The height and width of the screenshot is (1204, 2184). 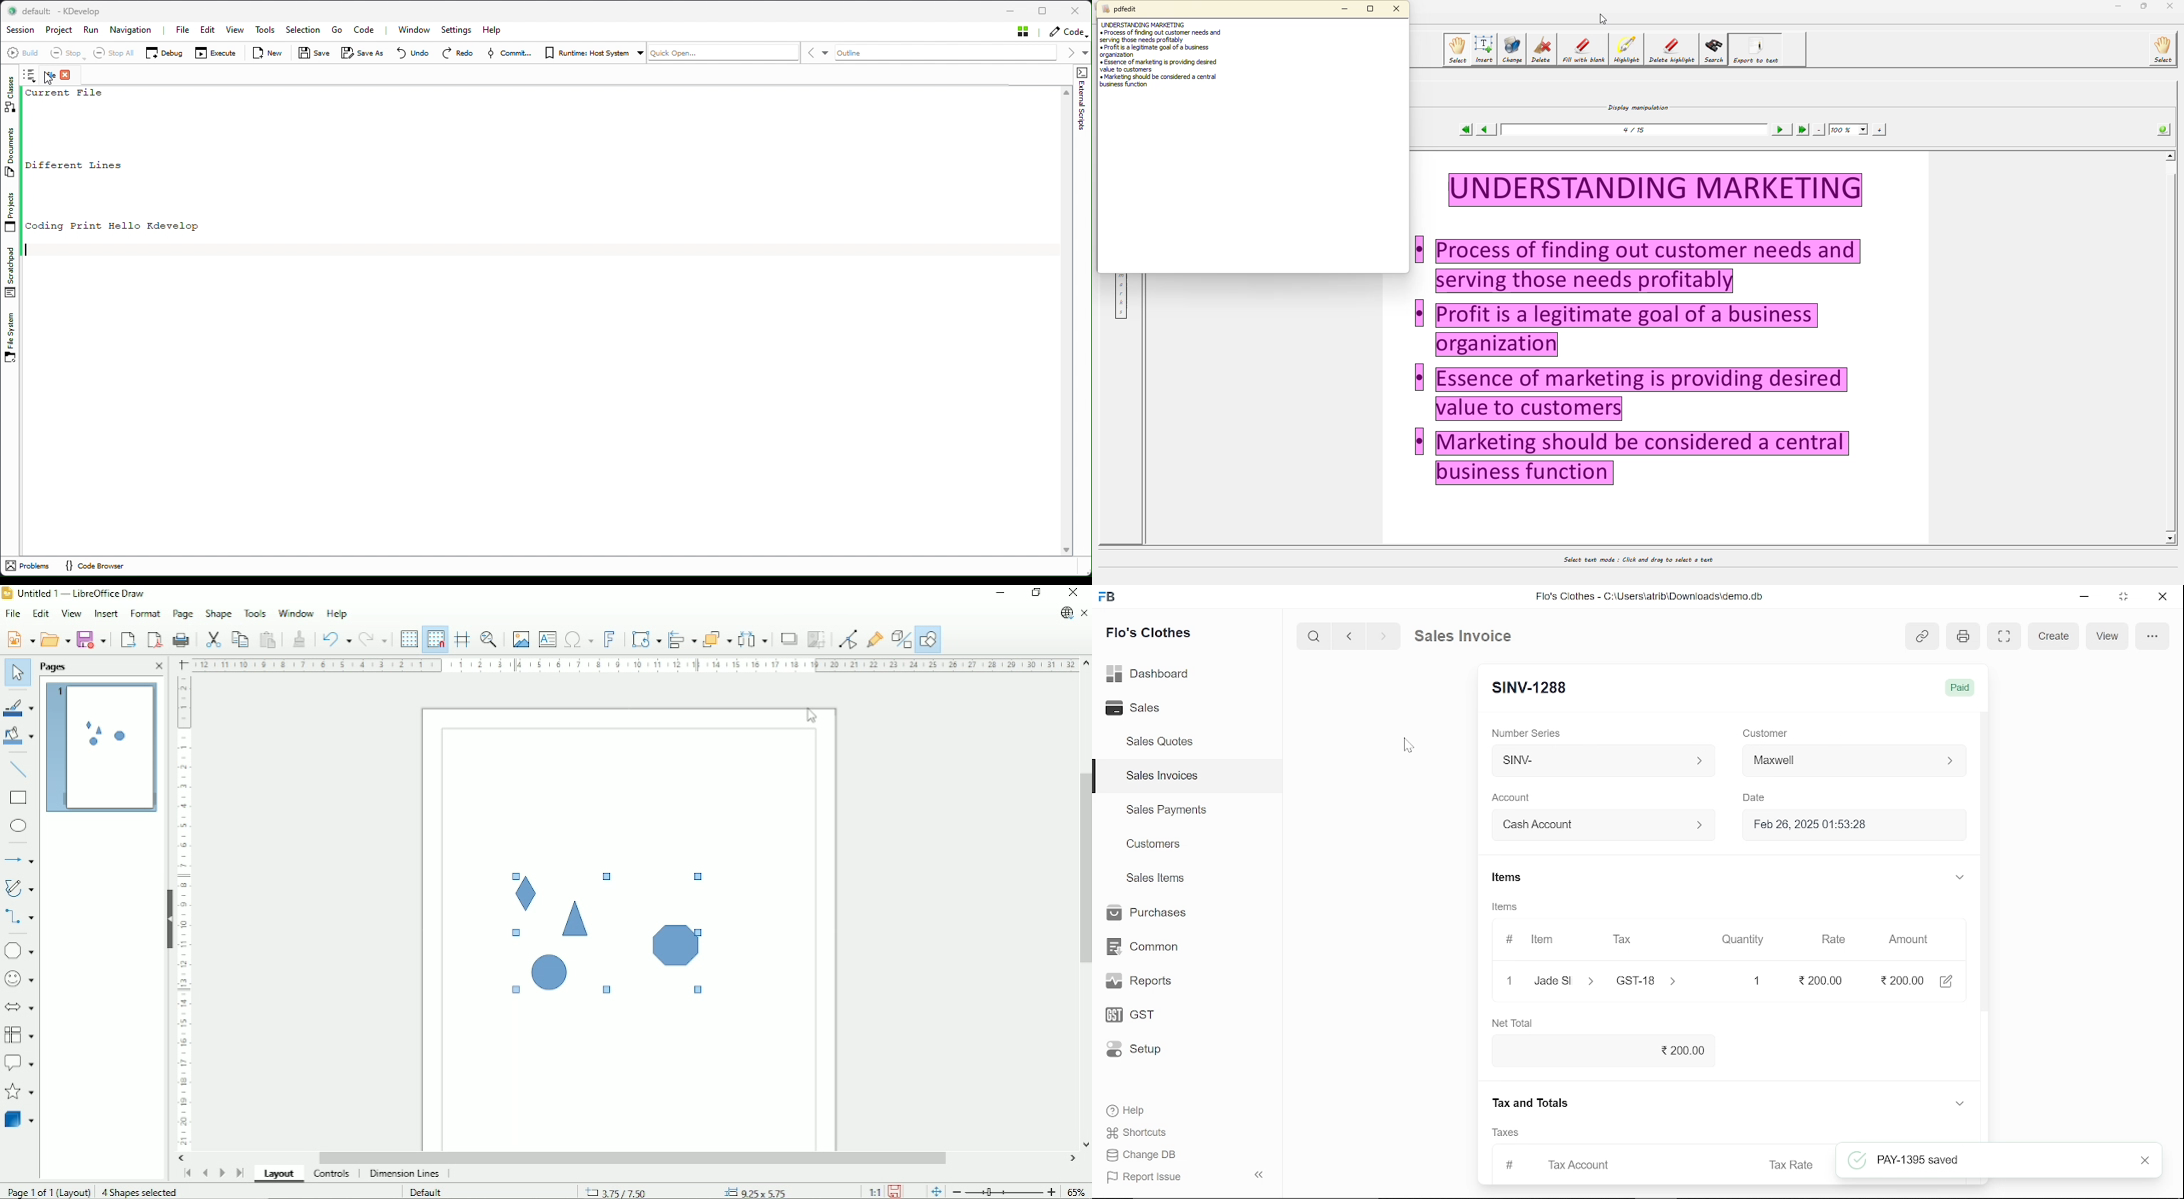 What do you see at coordinates (1146, 1051) in the screenshot?
I see `Setup` at bounding box center [1146, 1051].